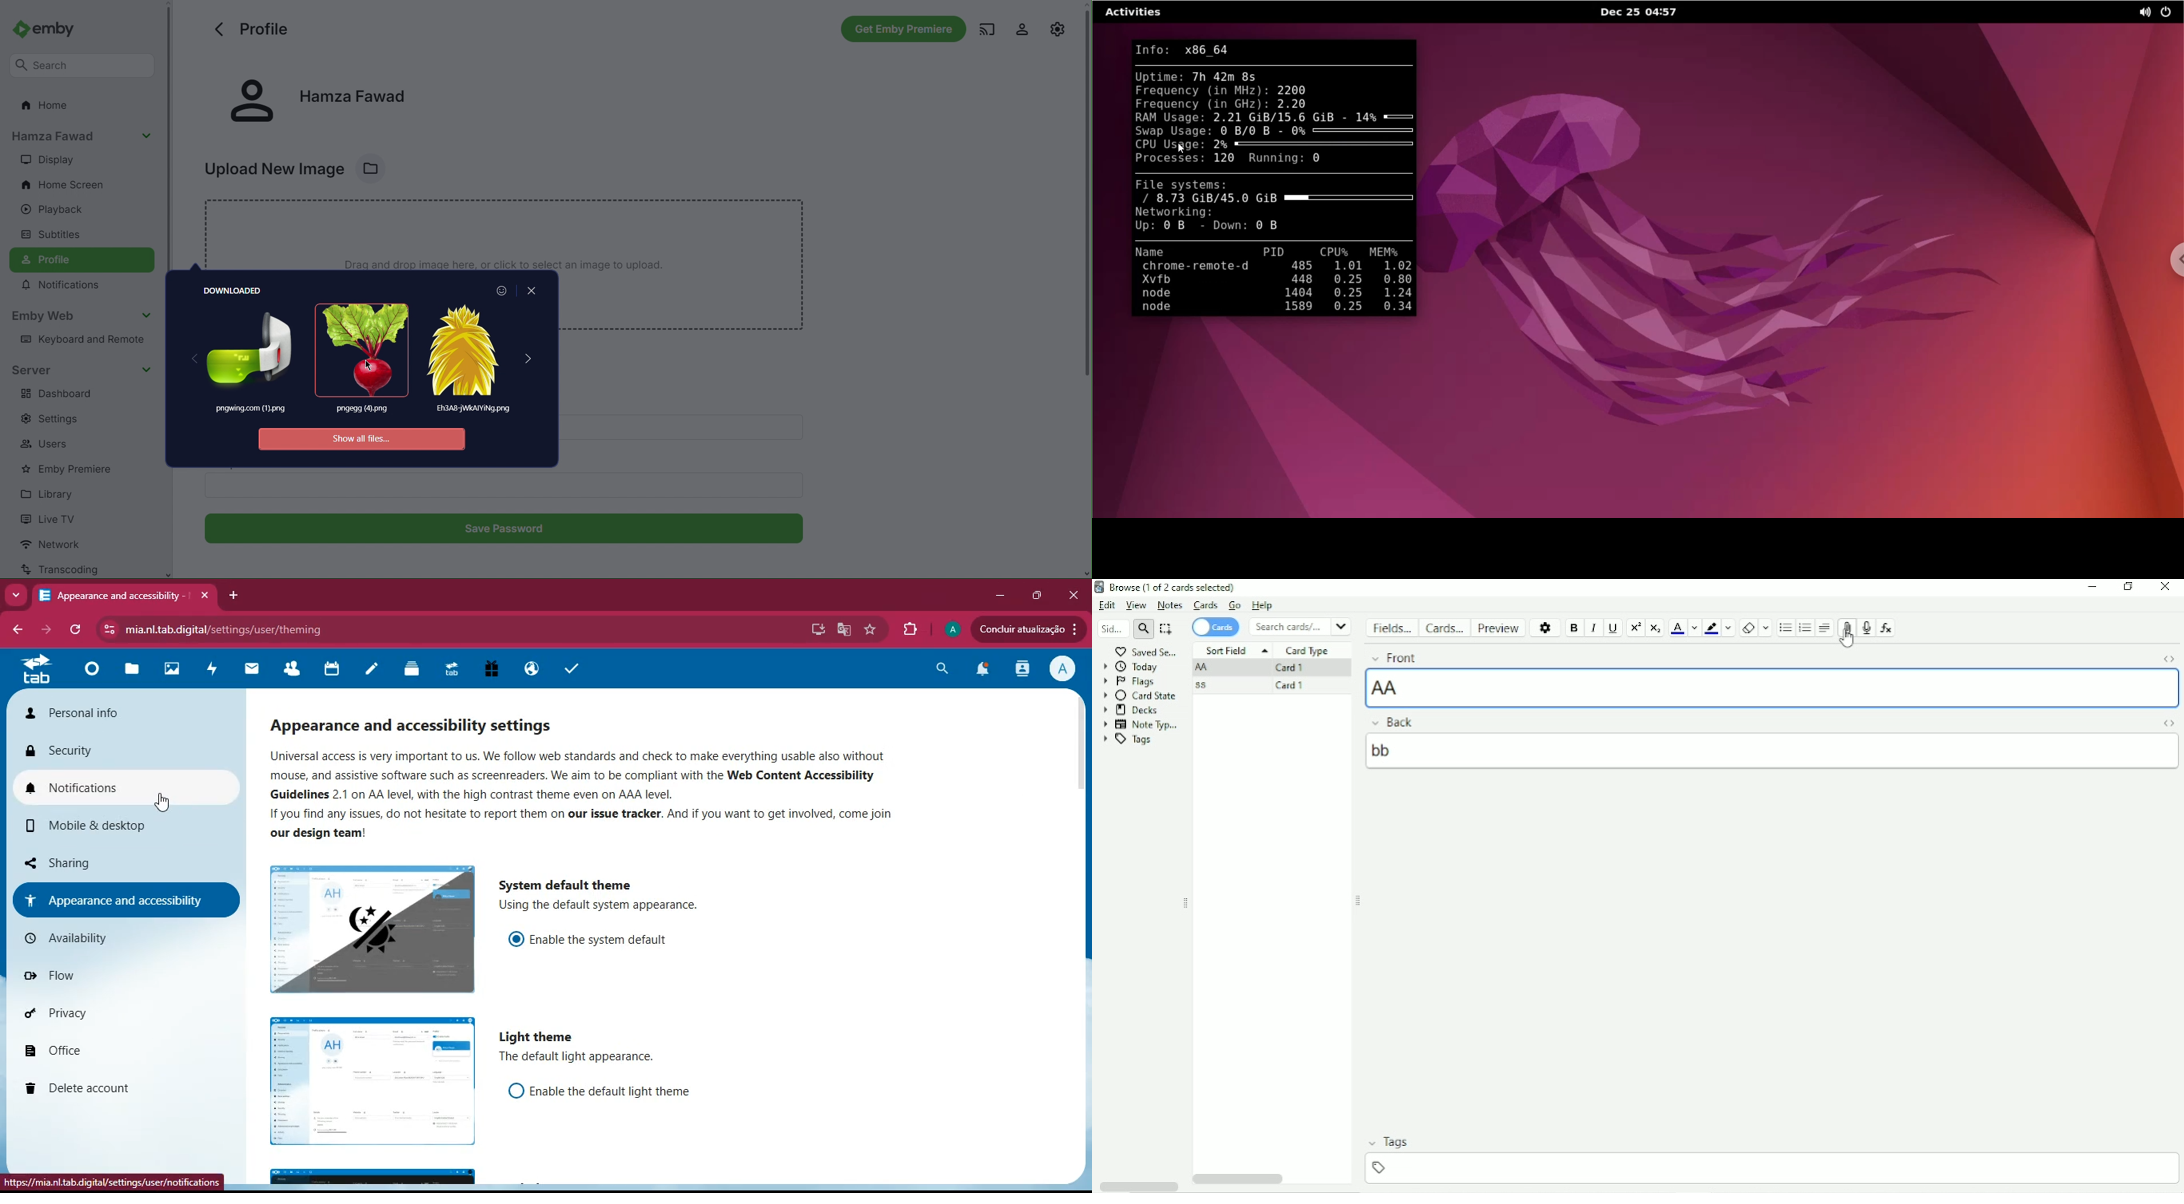  Describe the element at coordinates (2172, 659) in the screenshot. I see `Toggle HTML Editor` at that location.